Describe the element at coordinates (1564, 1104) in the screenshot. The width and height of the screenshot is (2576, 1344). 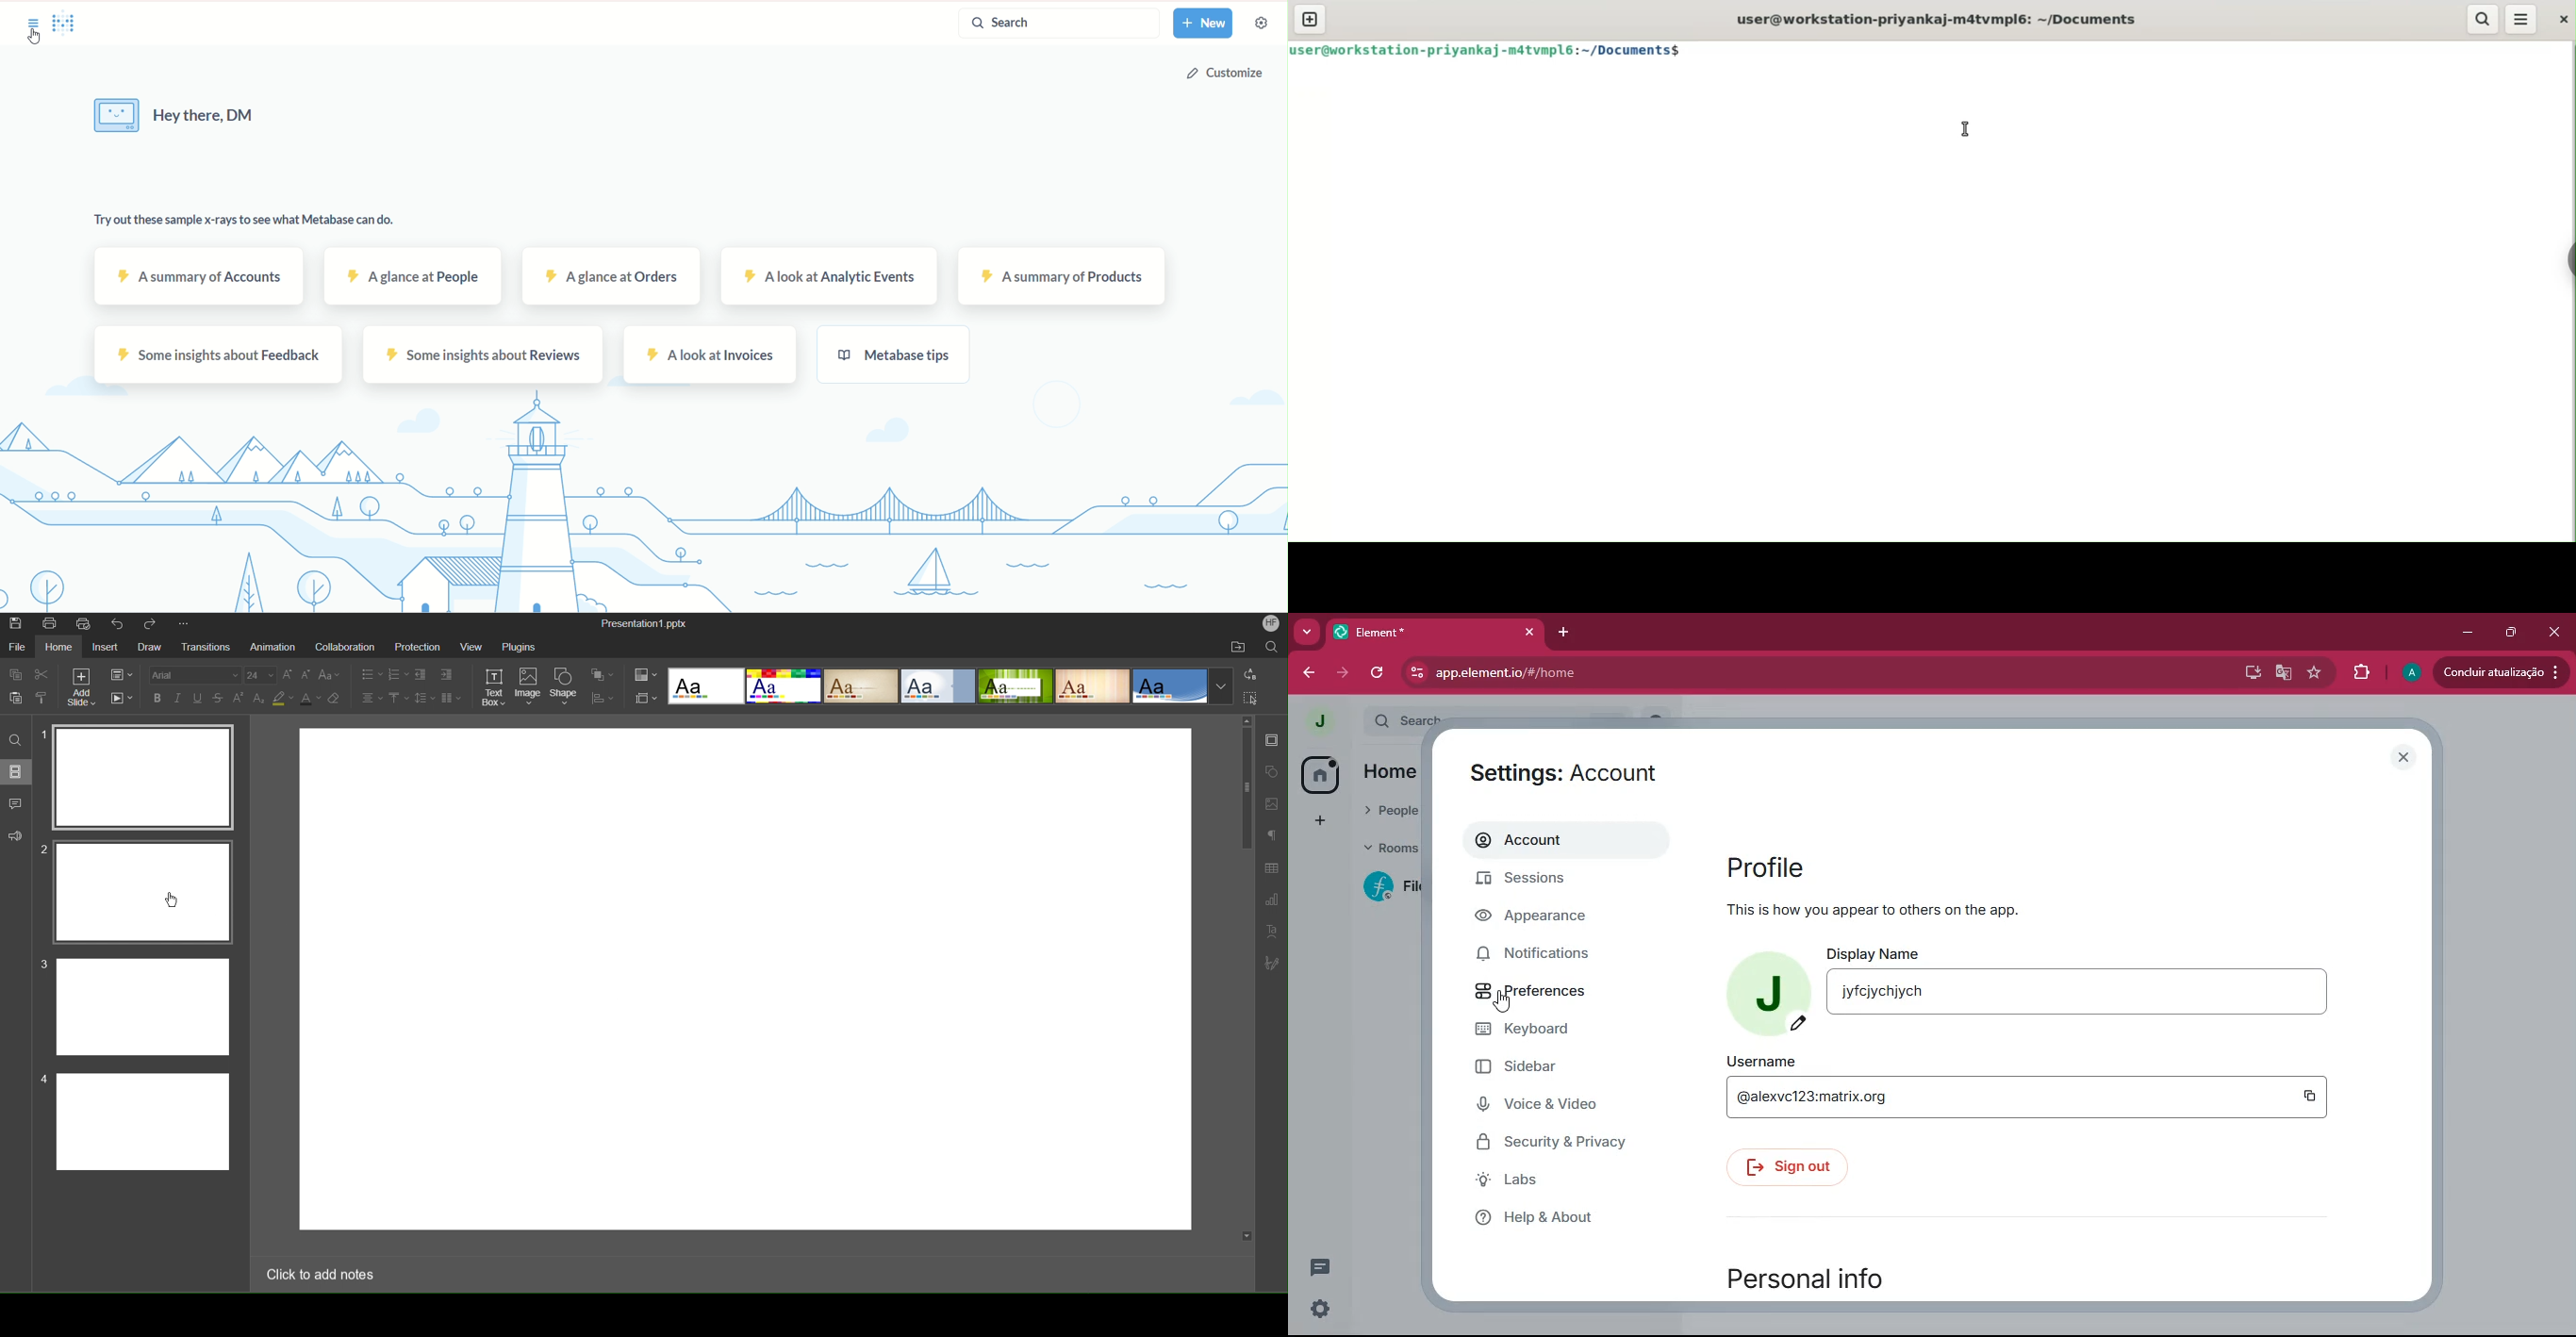
I see `voice & video` at that location.